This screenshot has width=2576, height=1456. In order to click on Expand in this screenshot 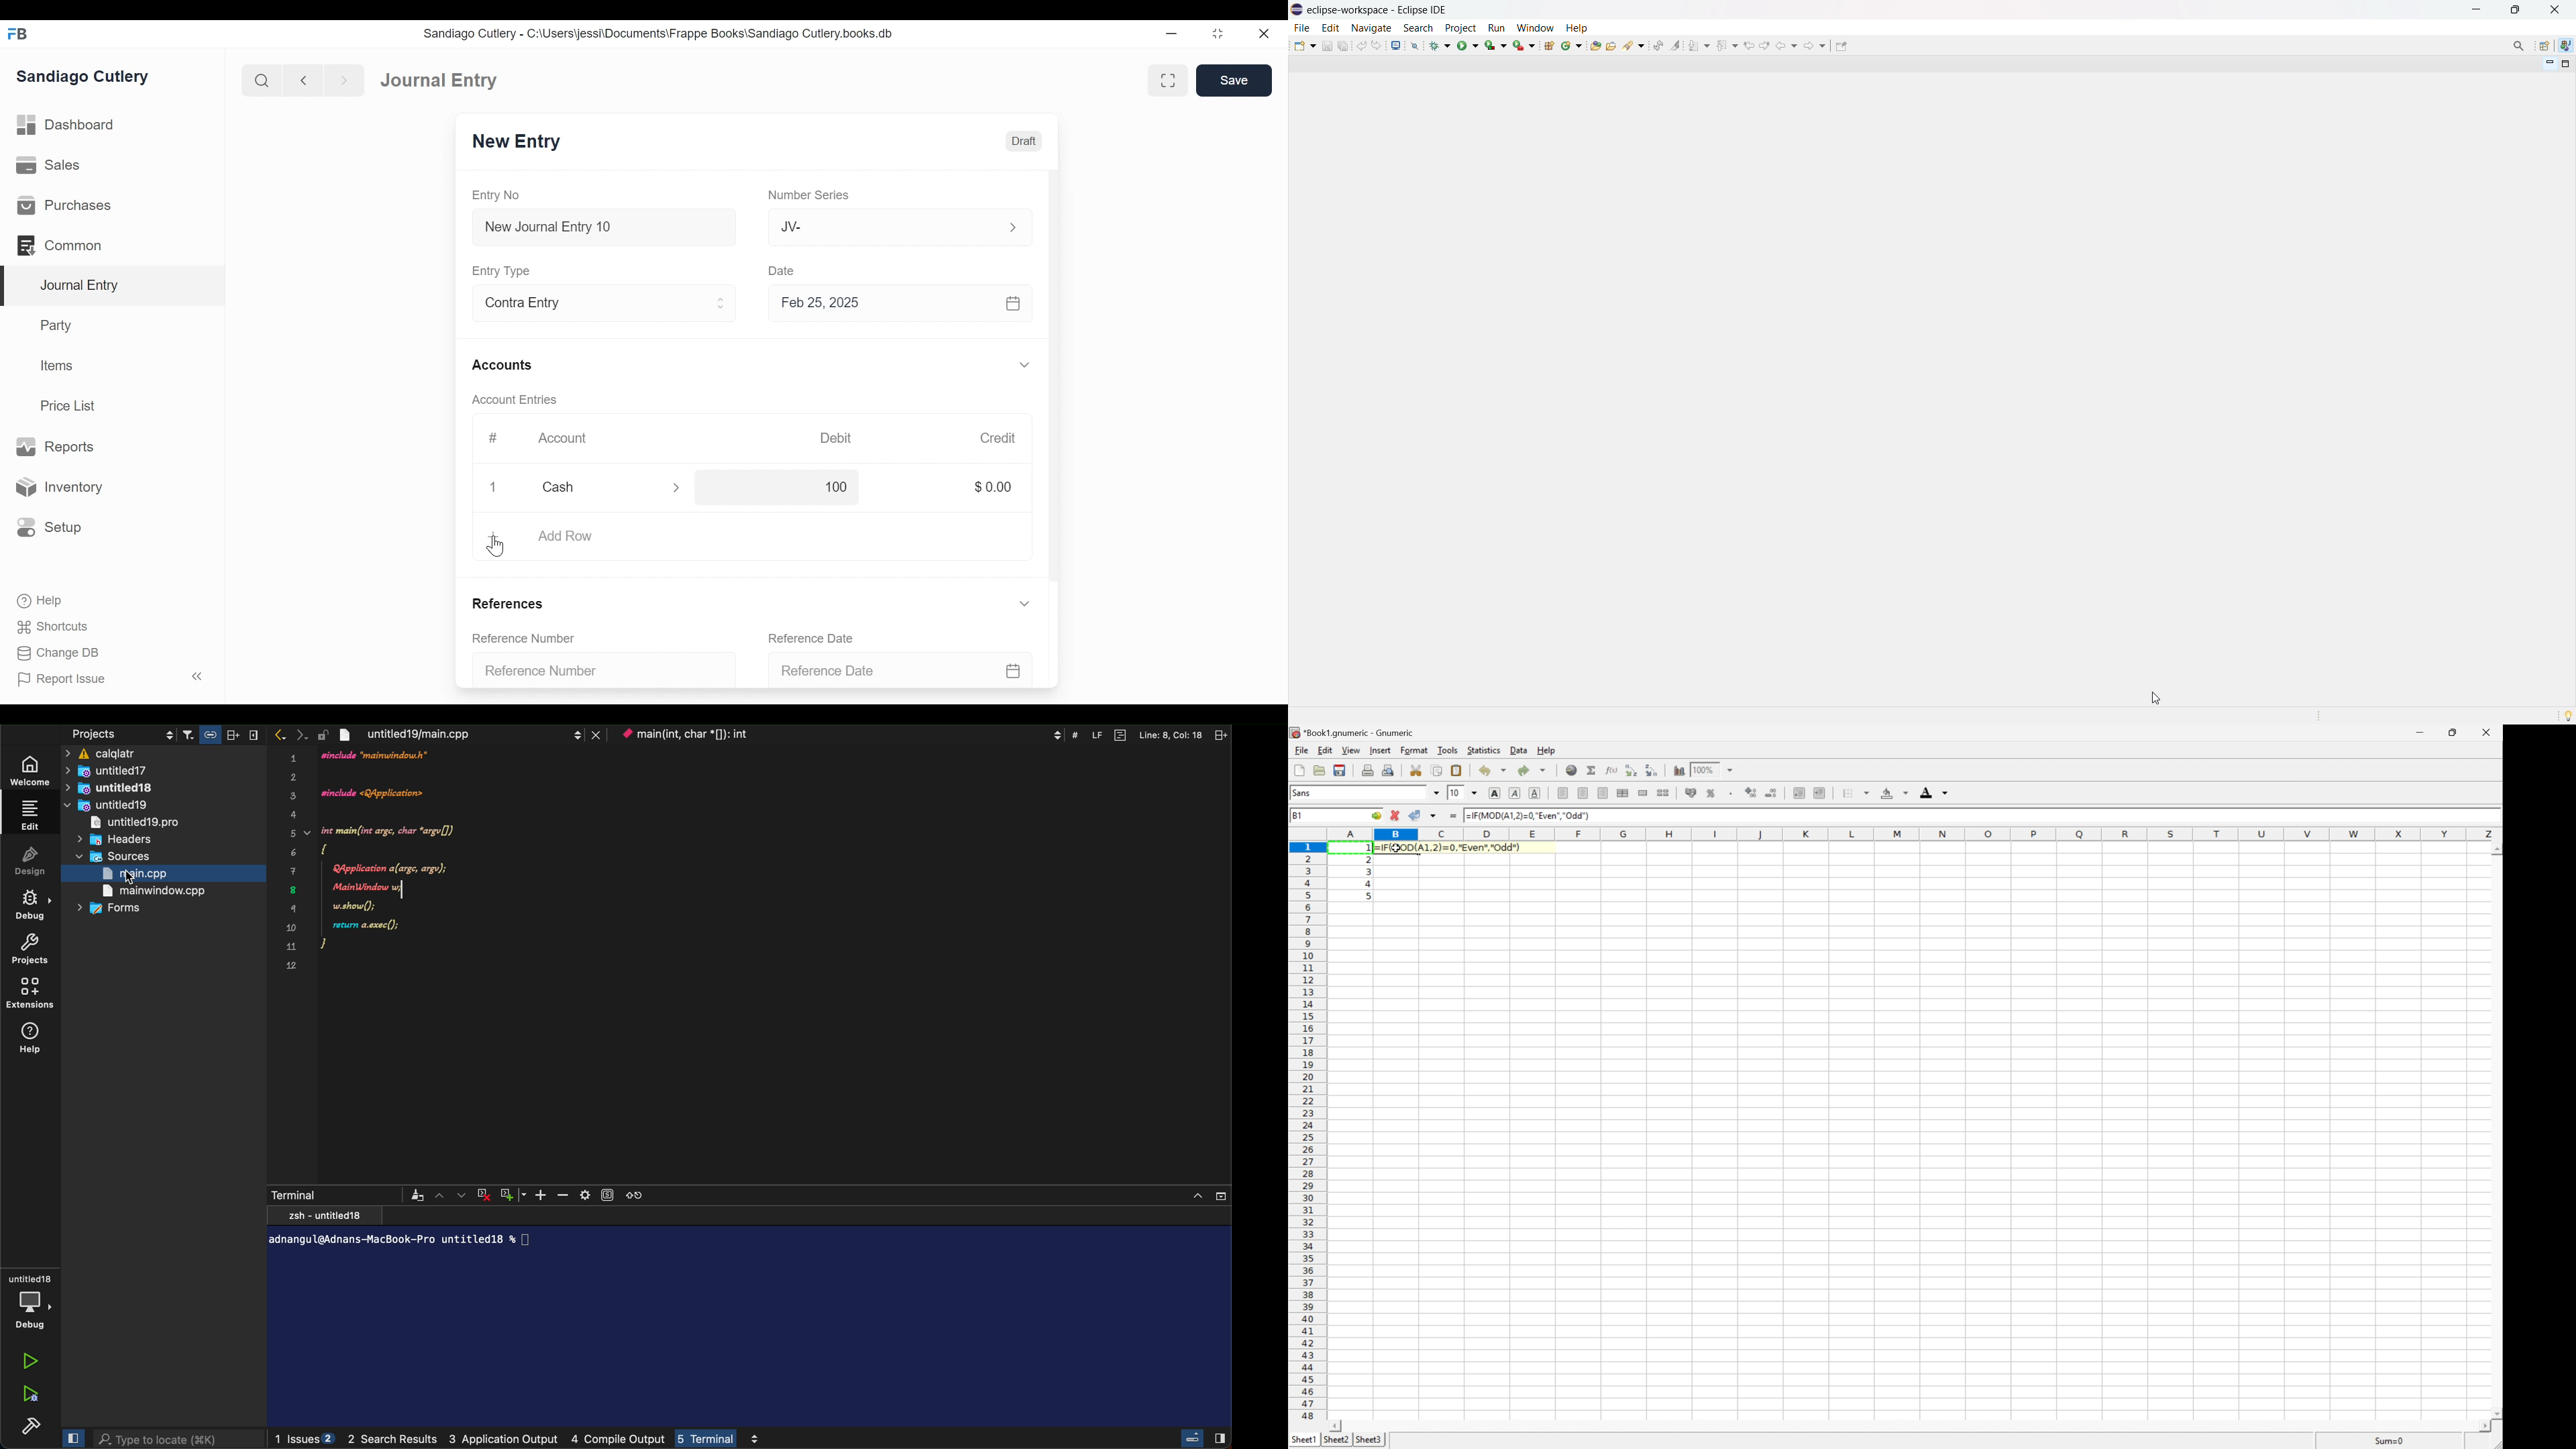, I will do `click(680, 488)`.